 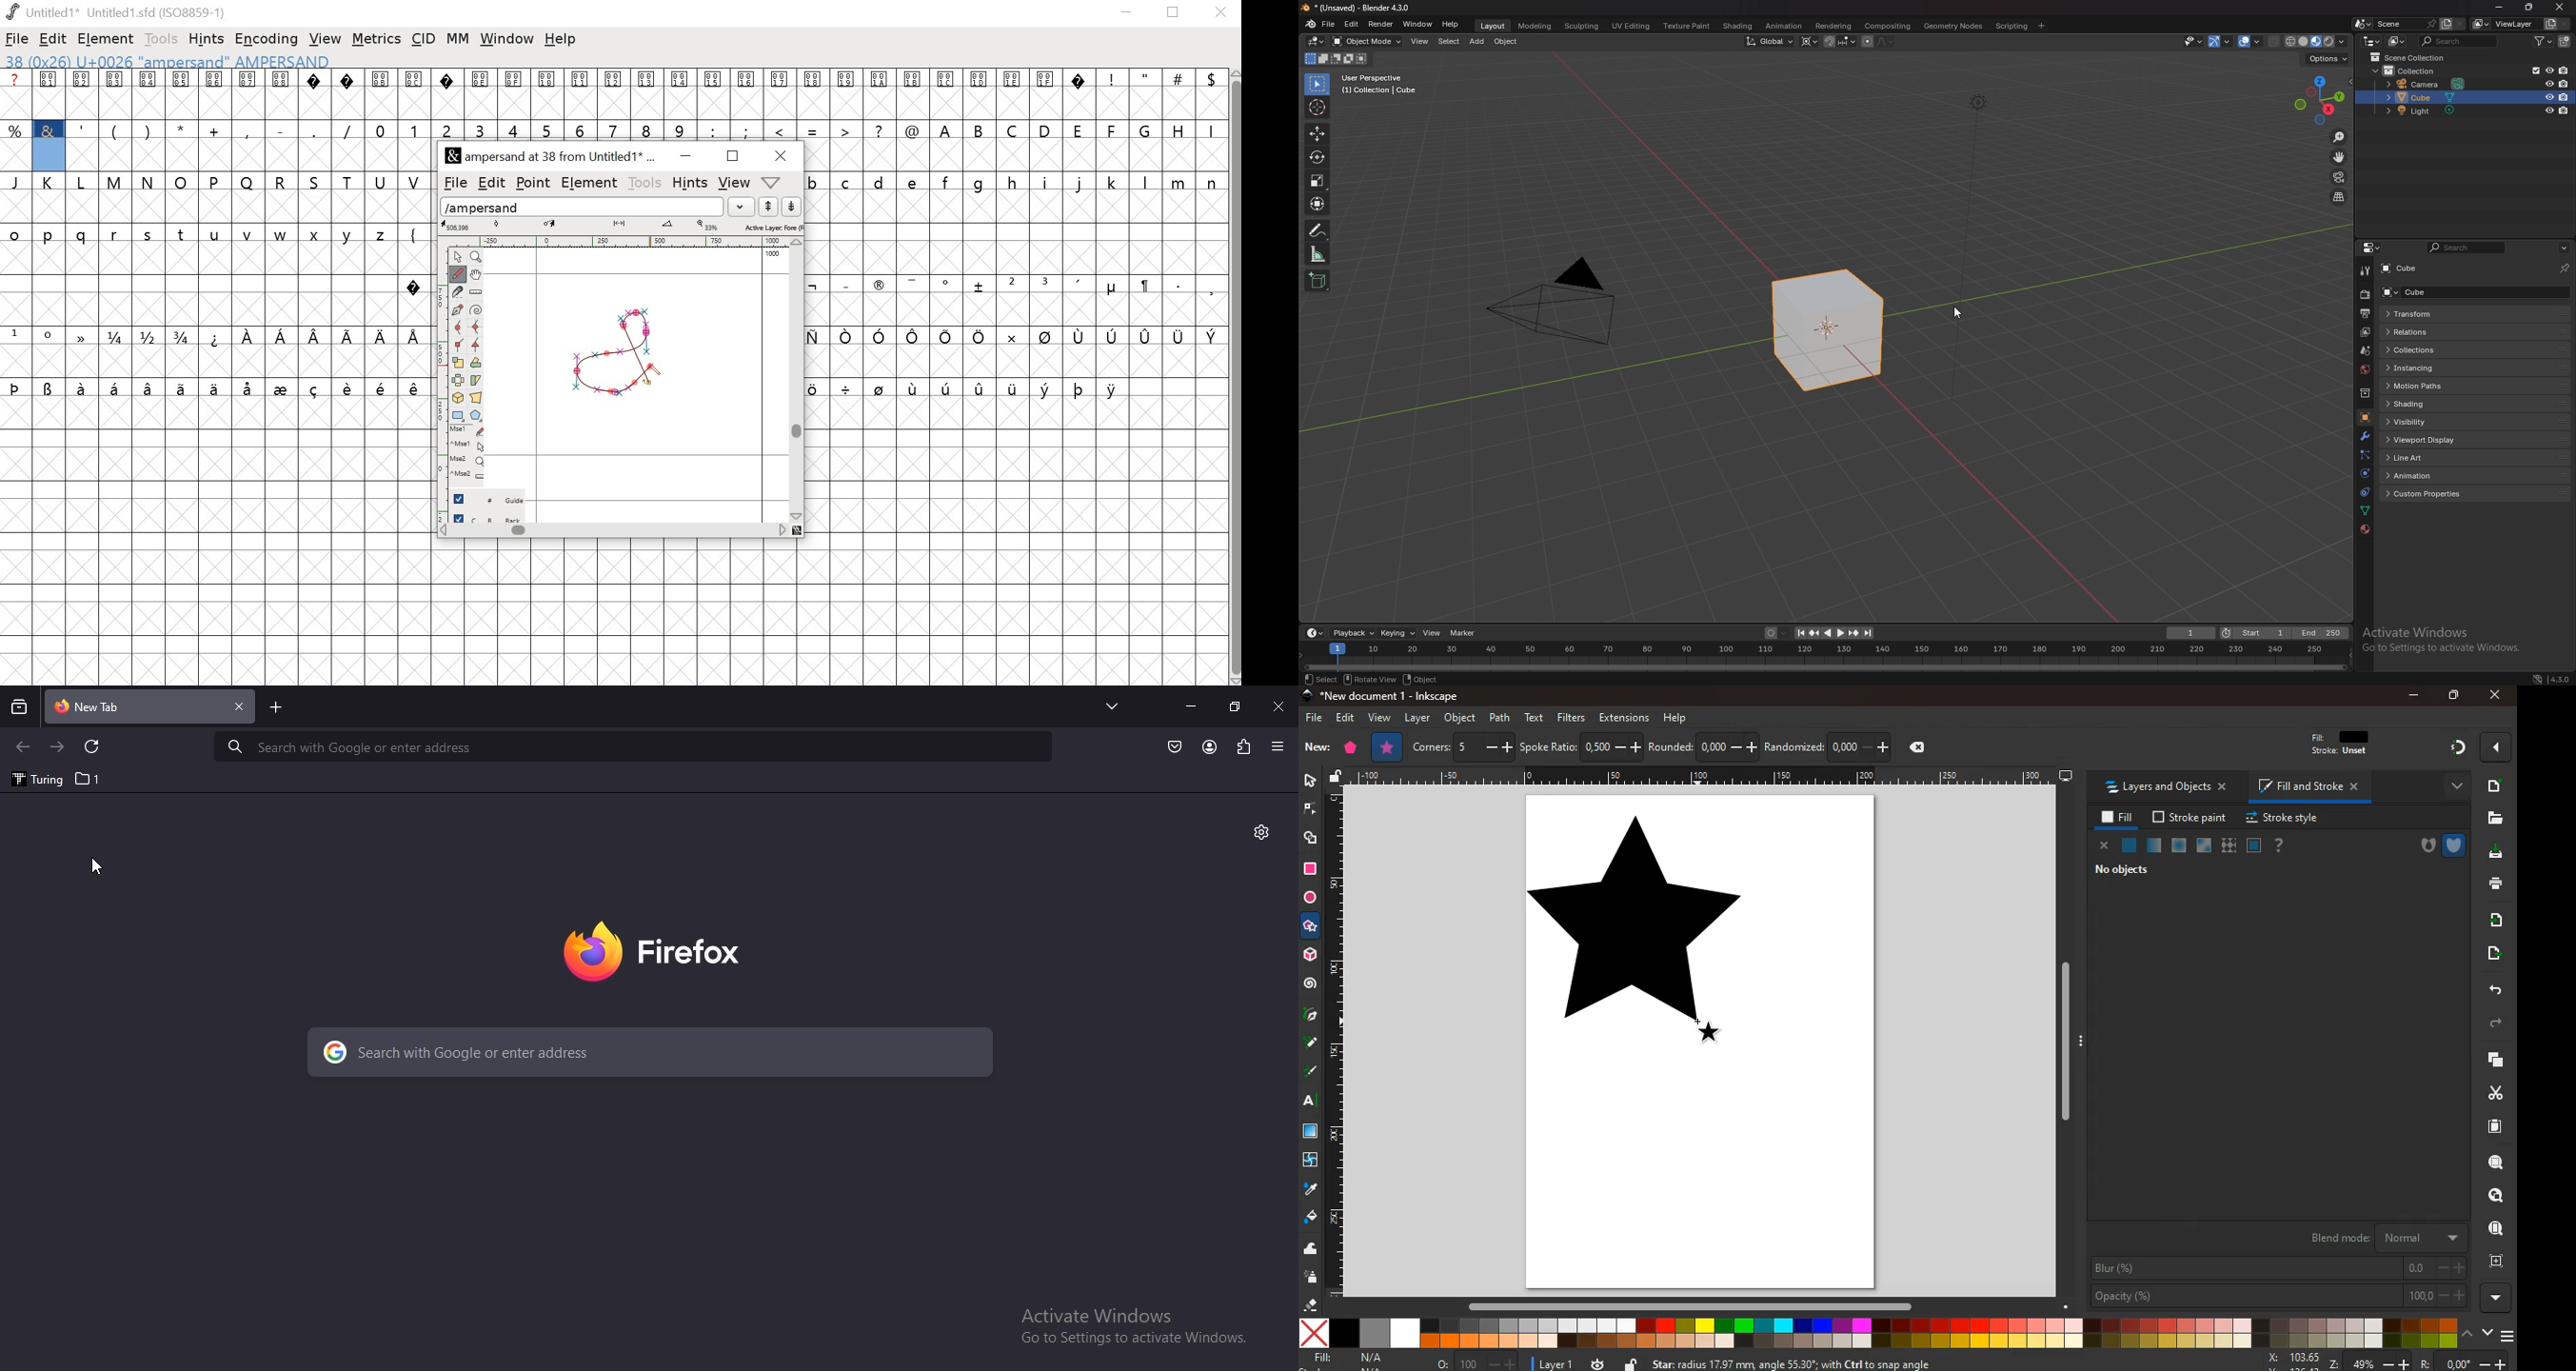 What do you see at coordinates (1310, 810) in the screenshot?
I see `edge` at bounding box center [1310, 810].